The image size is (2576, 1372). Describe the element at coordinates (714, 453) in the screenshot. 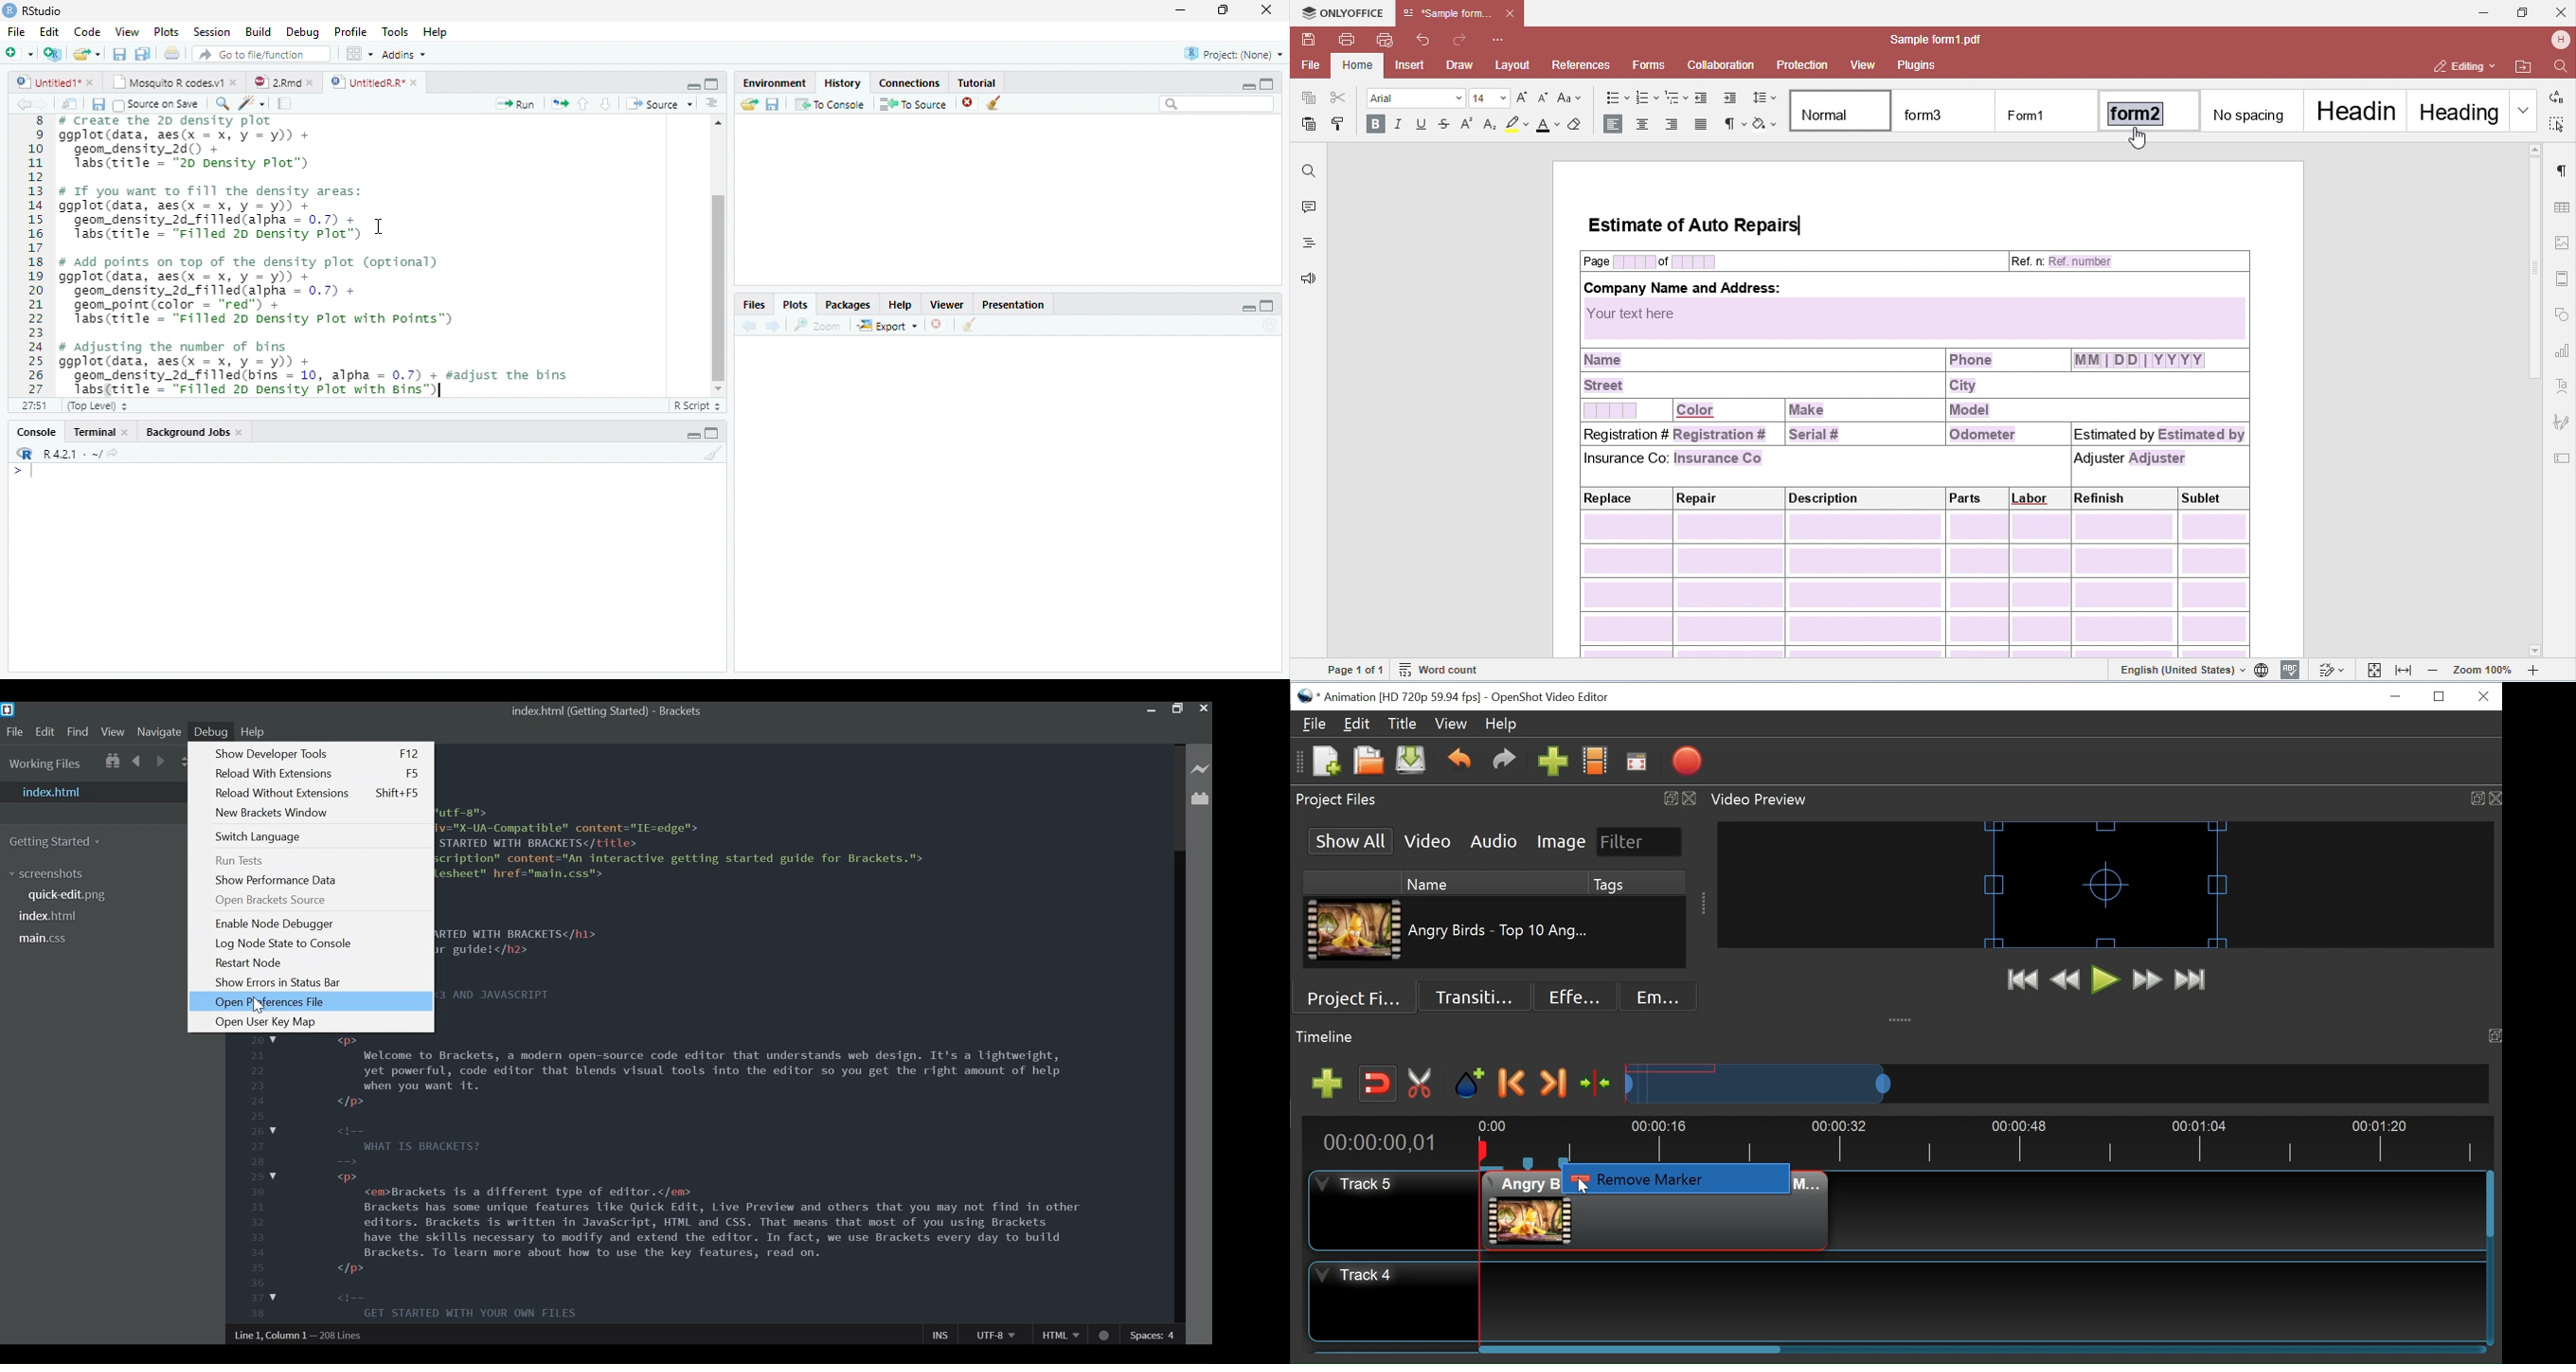

I see `Clear` at that location.